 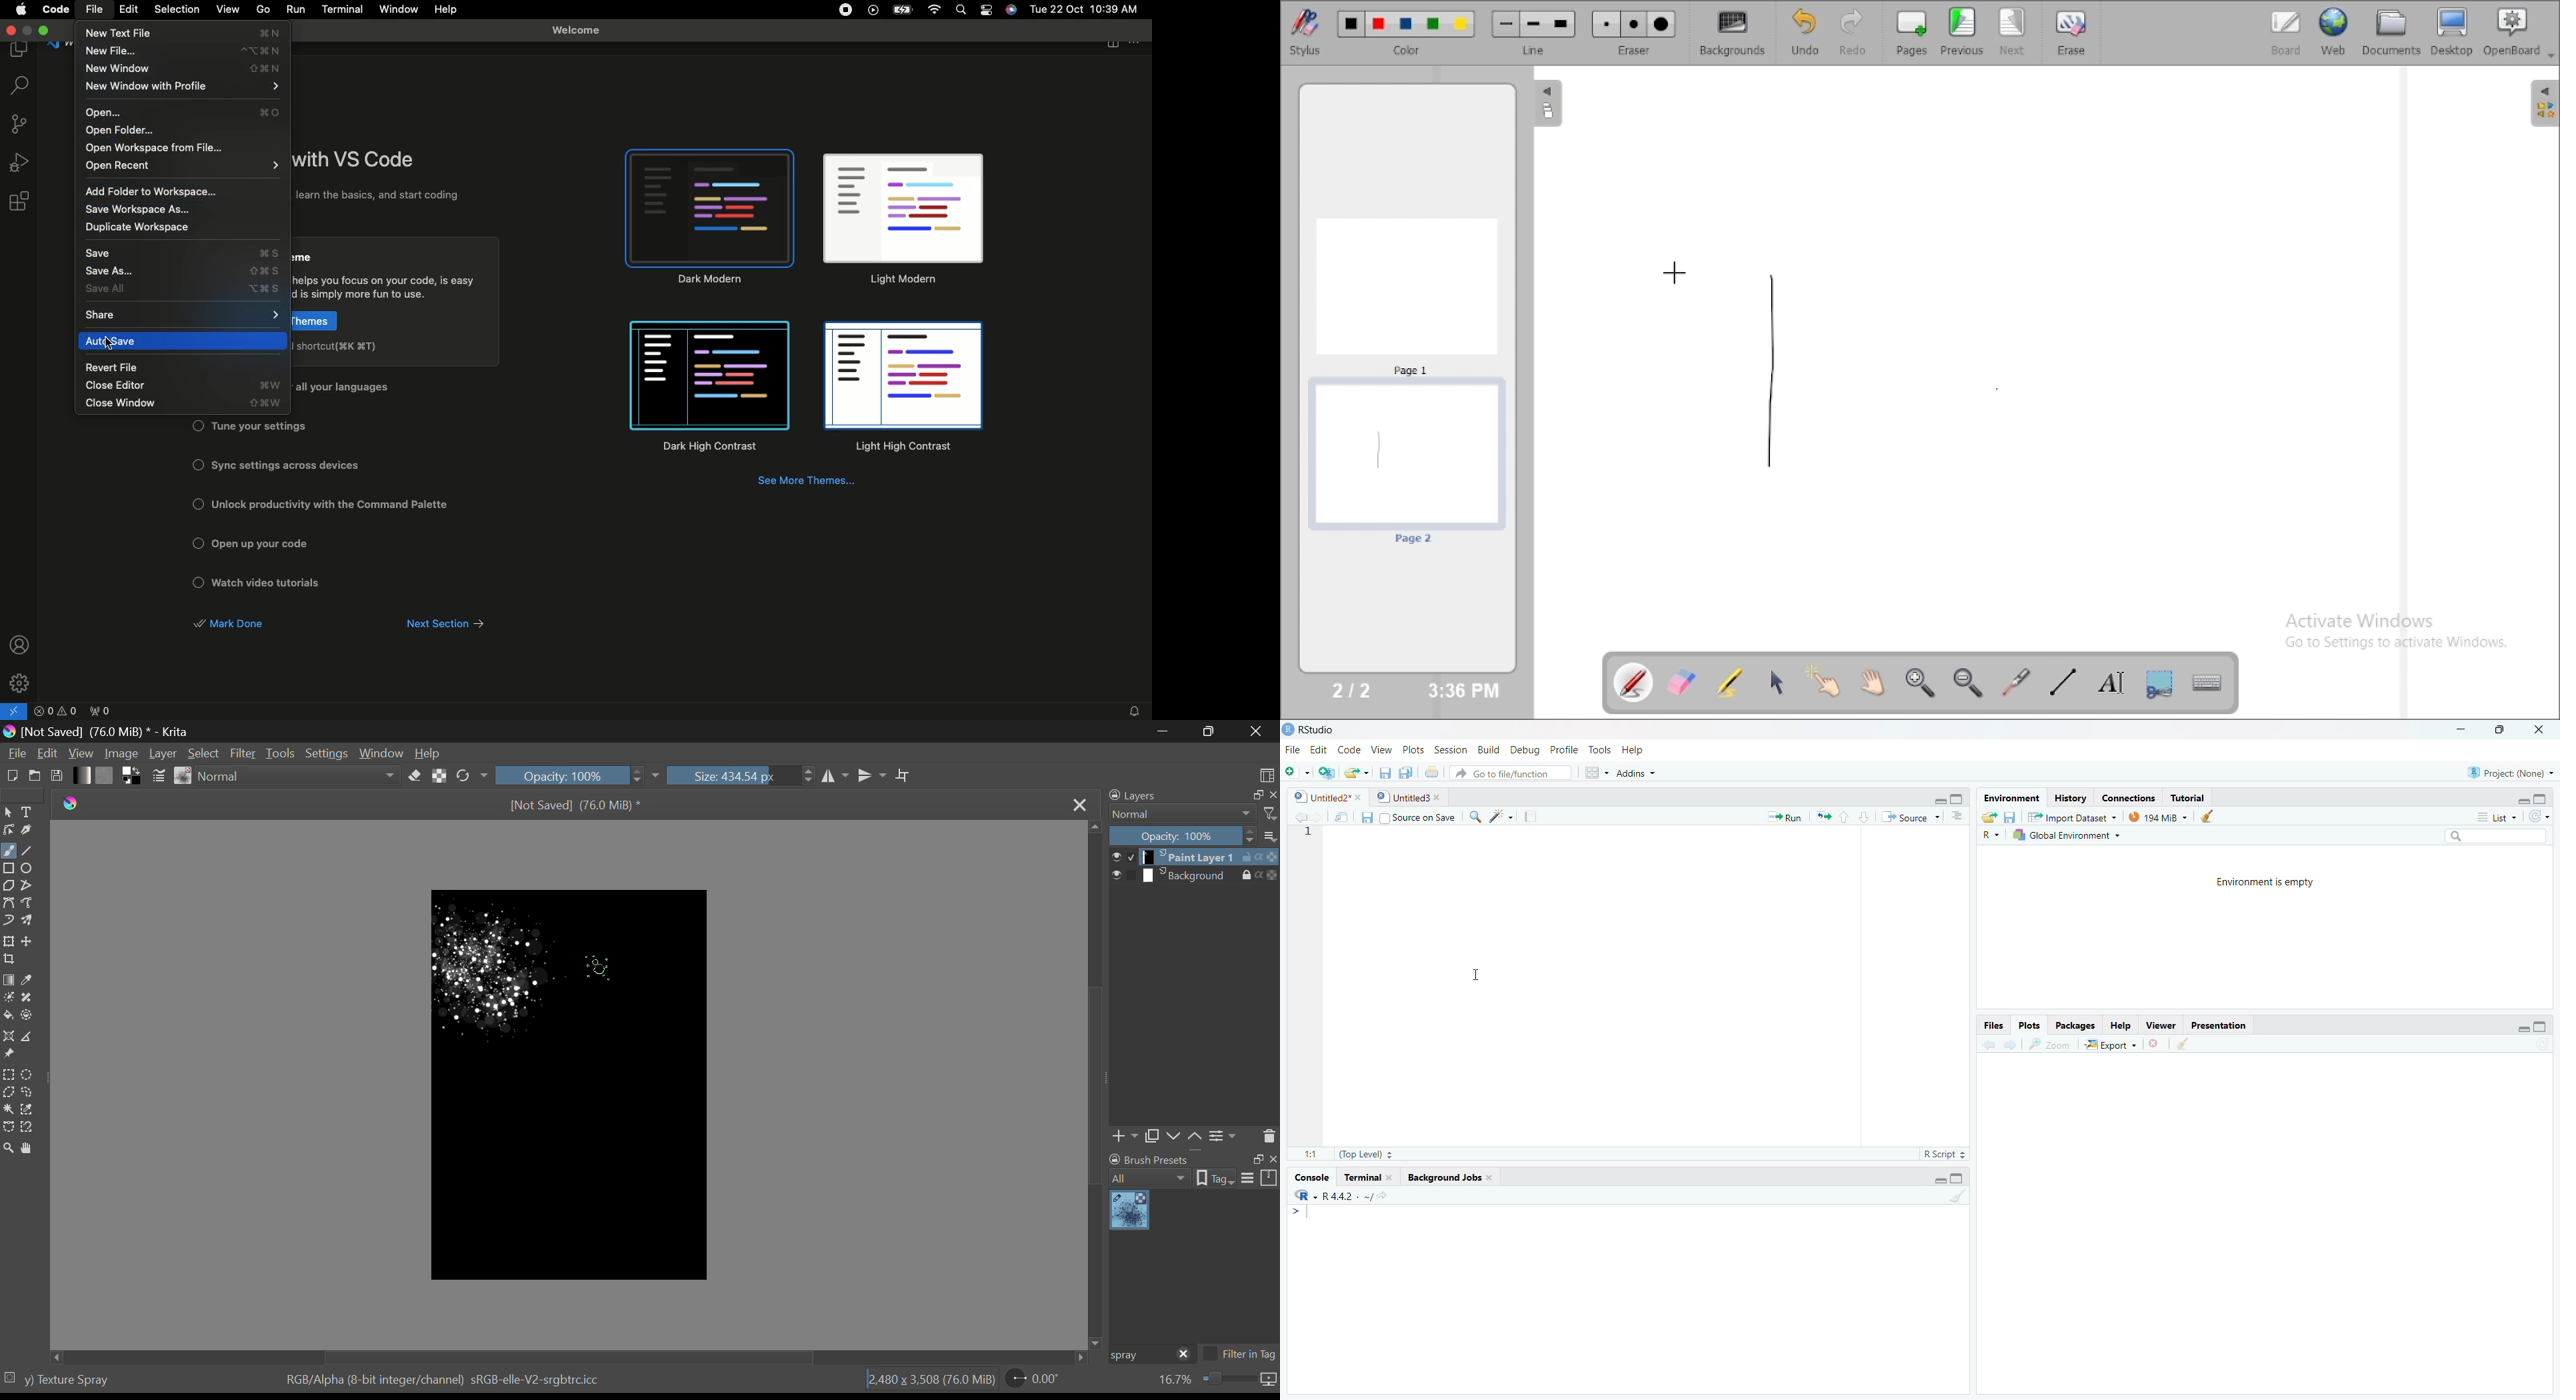 What do you see at coordinates (243, 753) in the screenshot?
I see `Filter` at bounding box center [243, 753].